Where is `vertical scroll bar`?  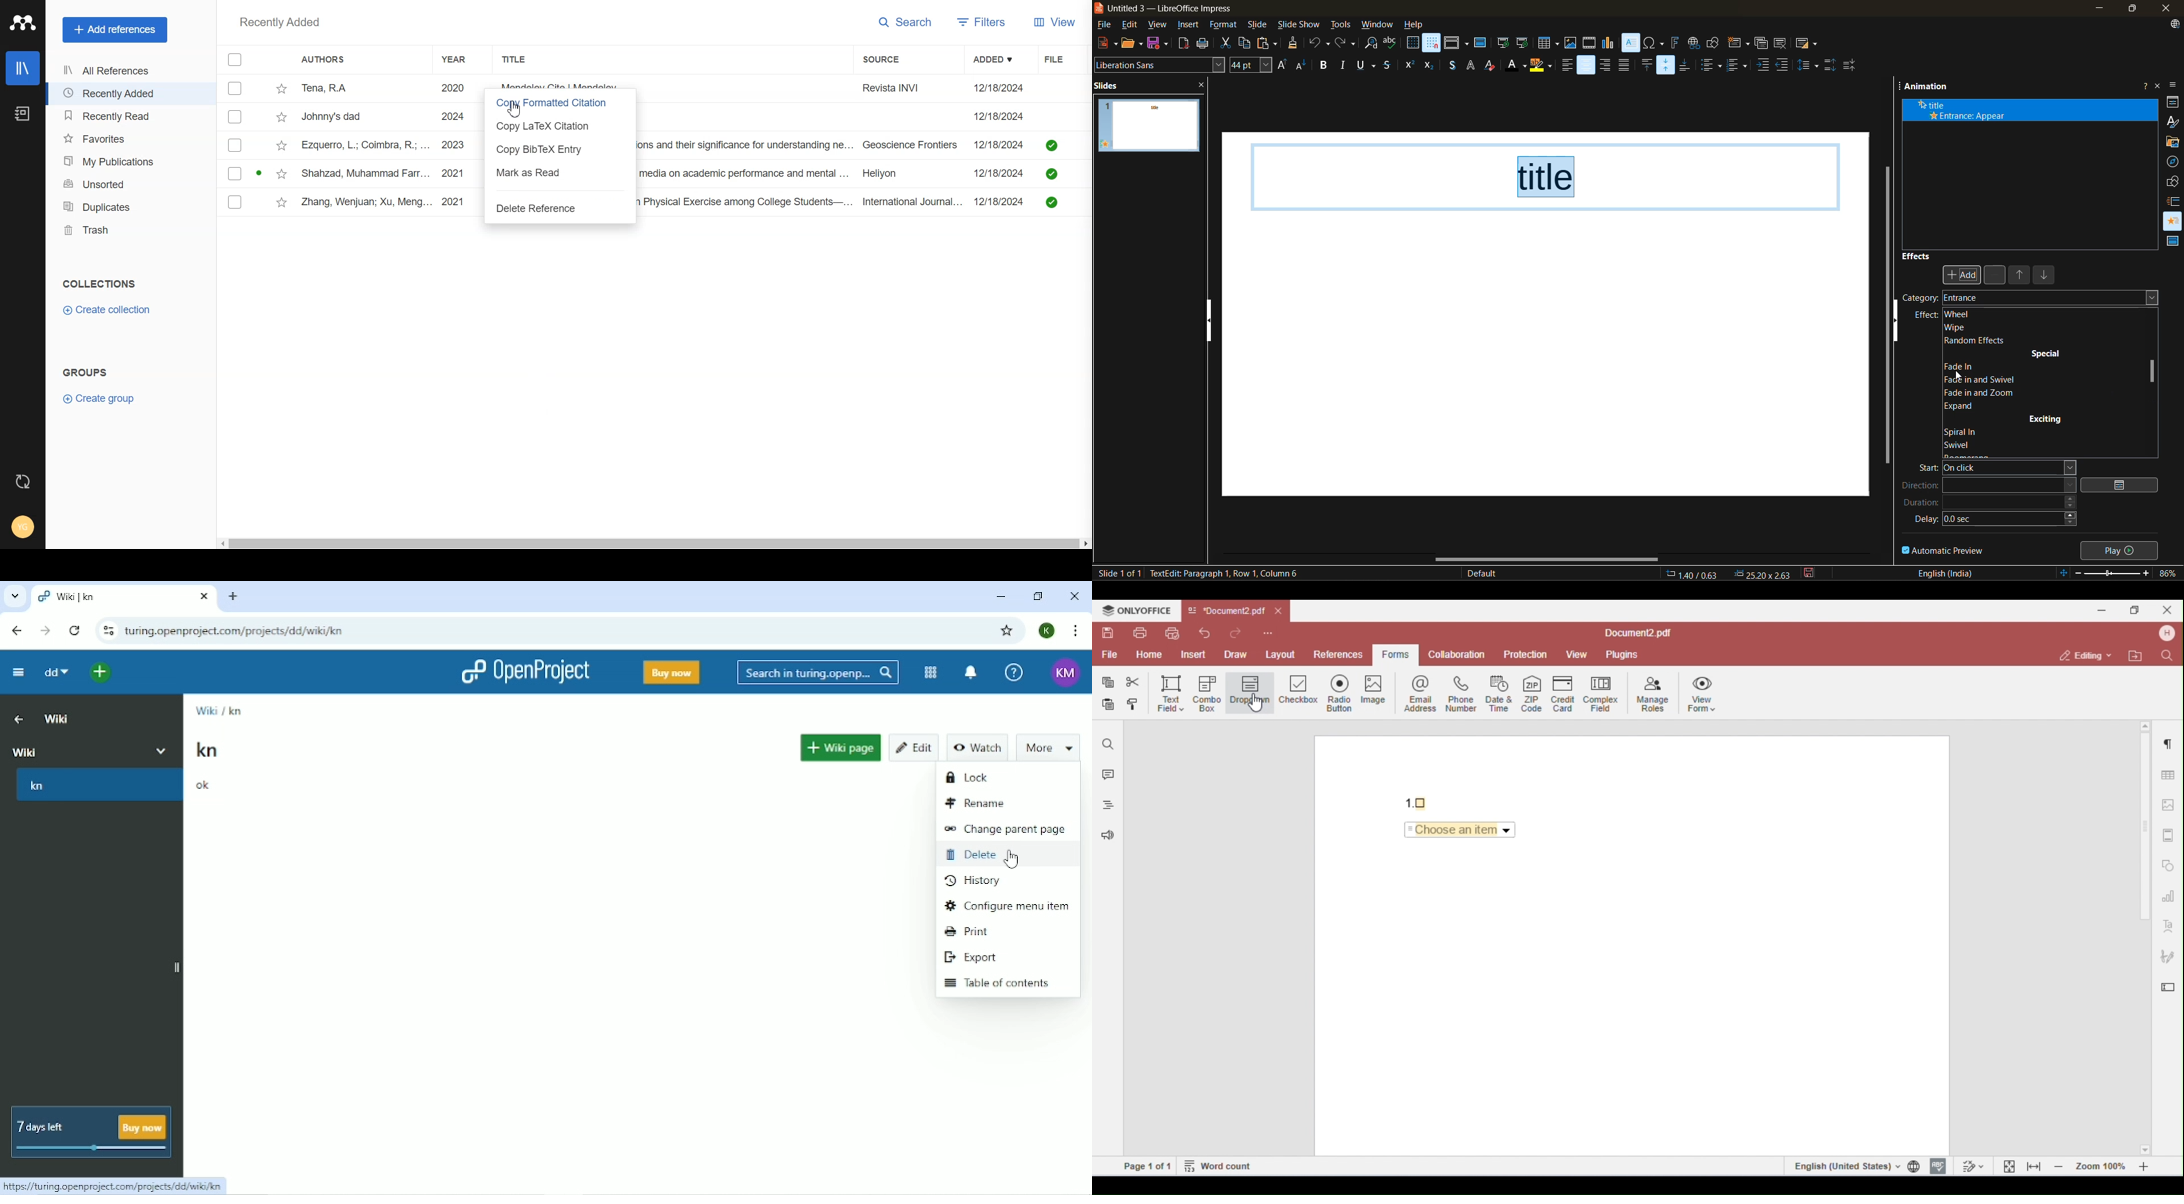
vertical scroll bar is located at coordinates (1888, 310).